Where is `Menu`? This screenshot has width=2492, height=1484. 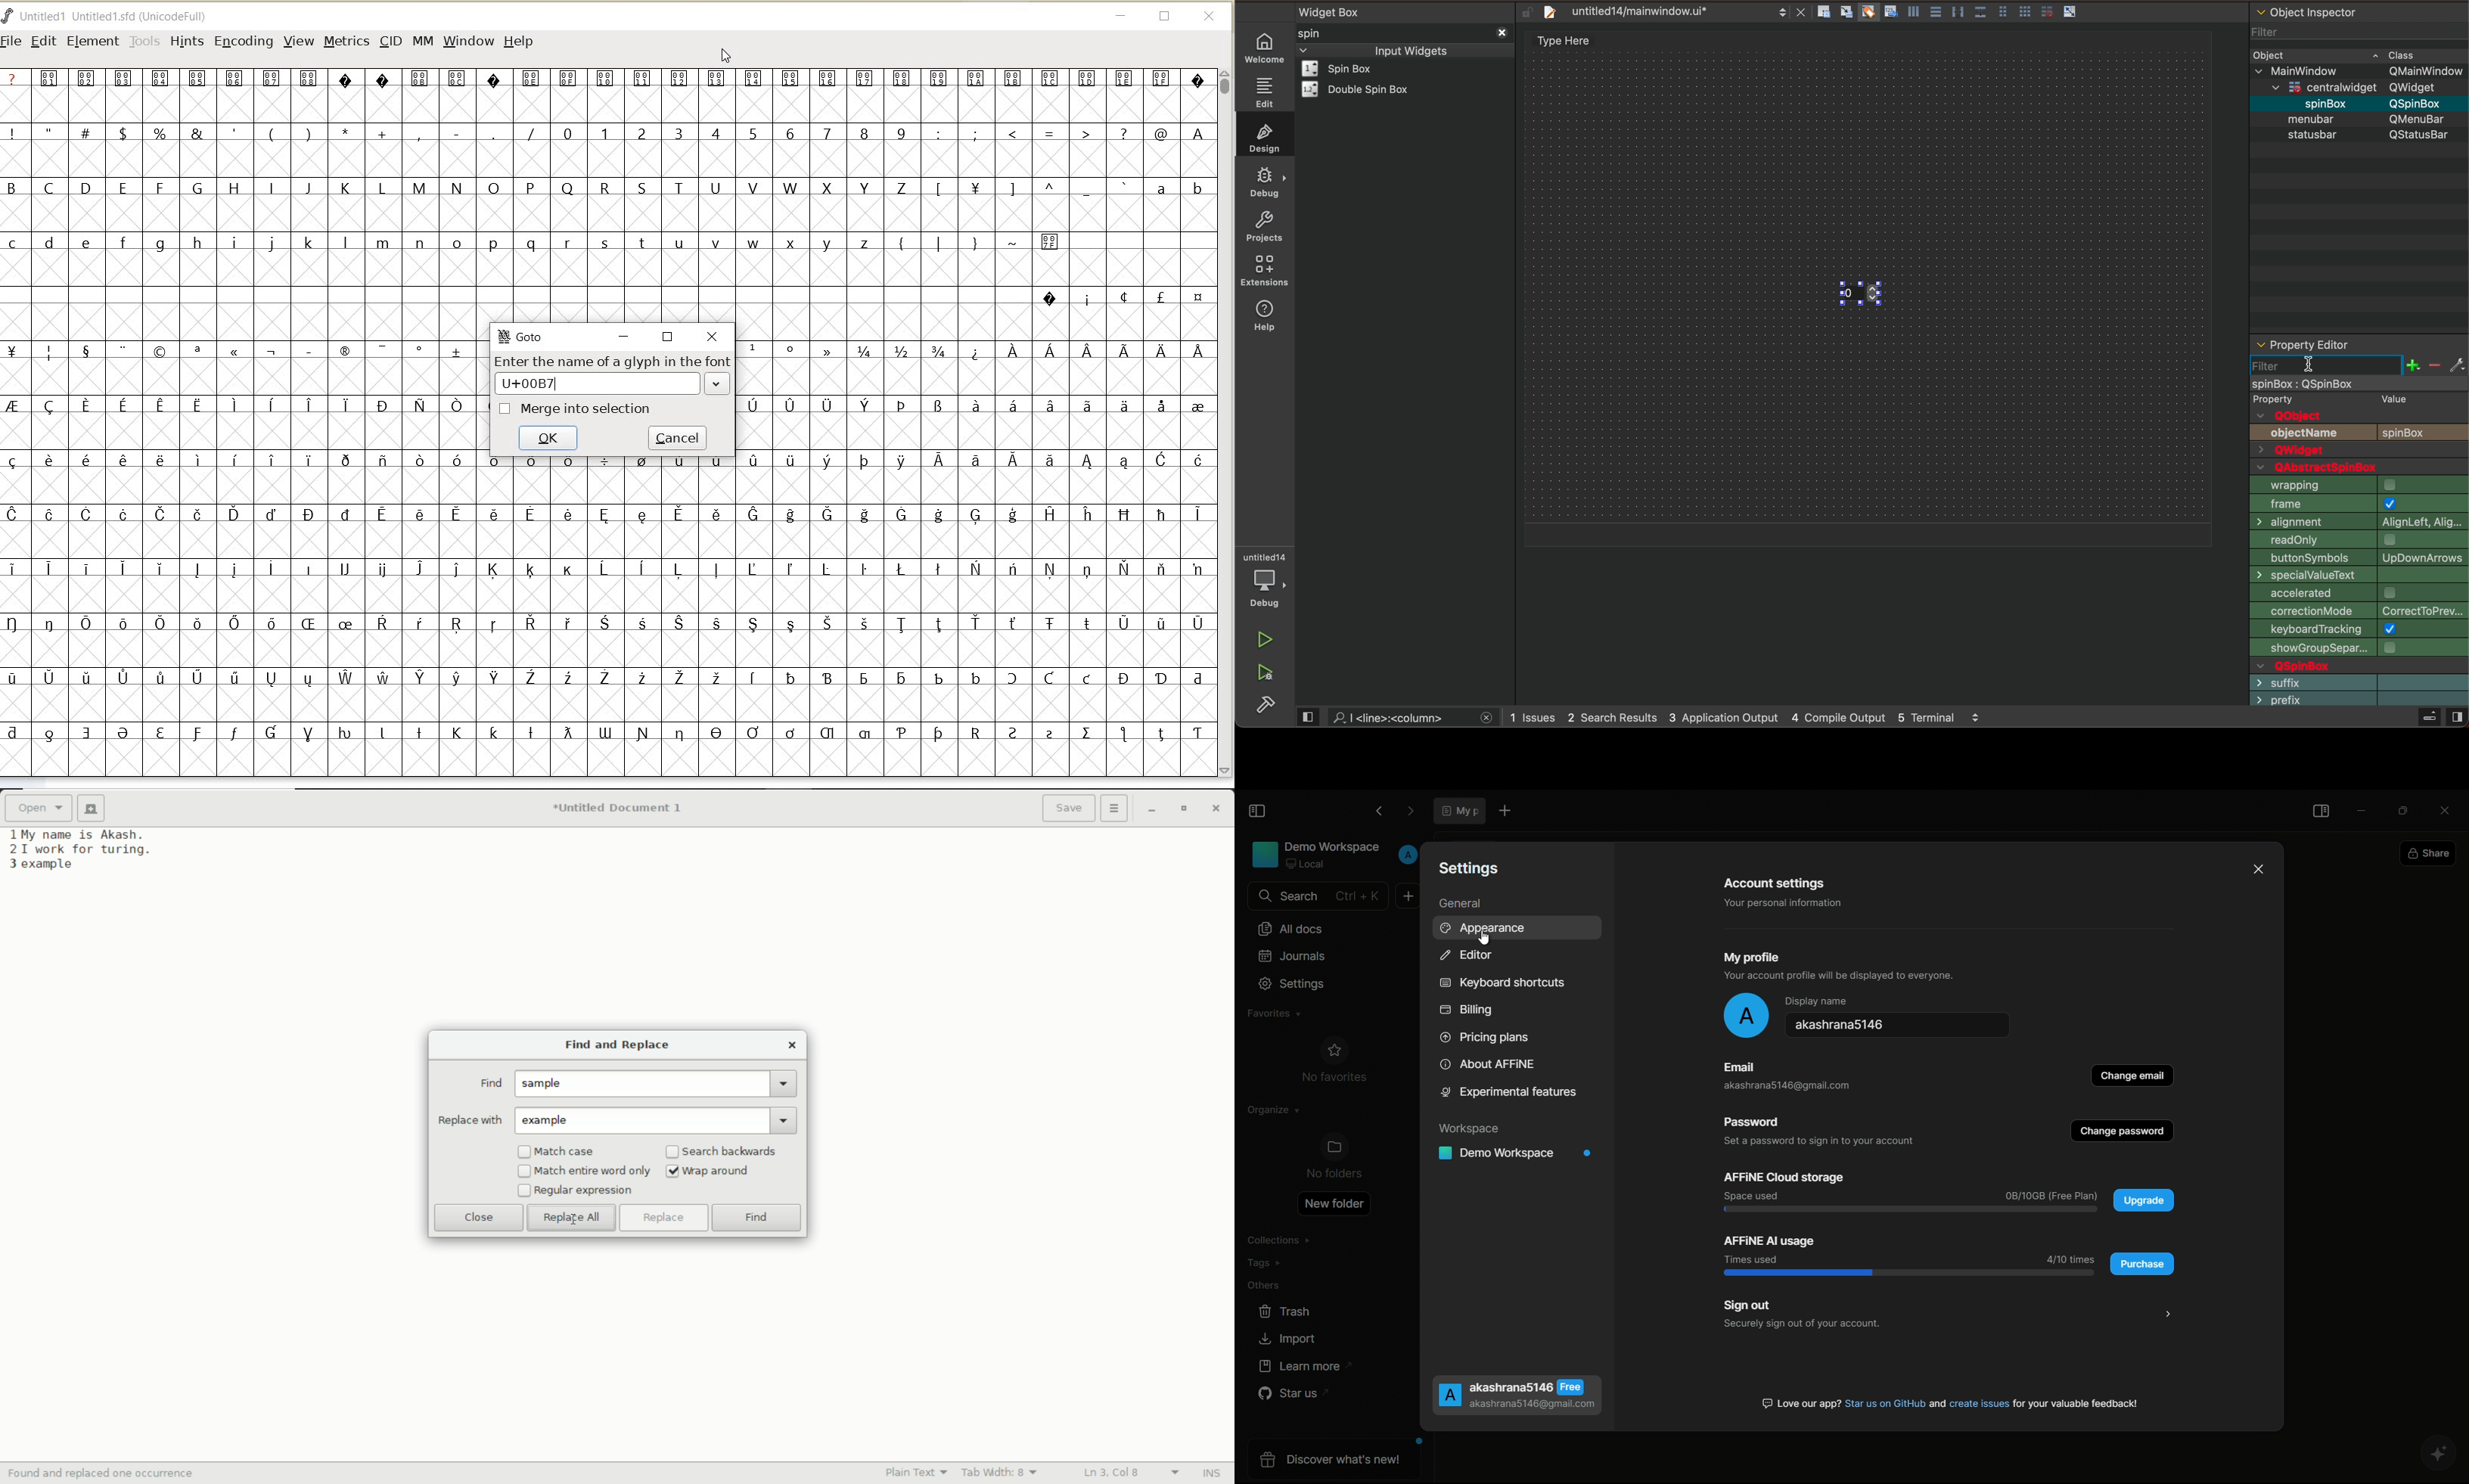 Menu is located at coordinates (2166, 1313).